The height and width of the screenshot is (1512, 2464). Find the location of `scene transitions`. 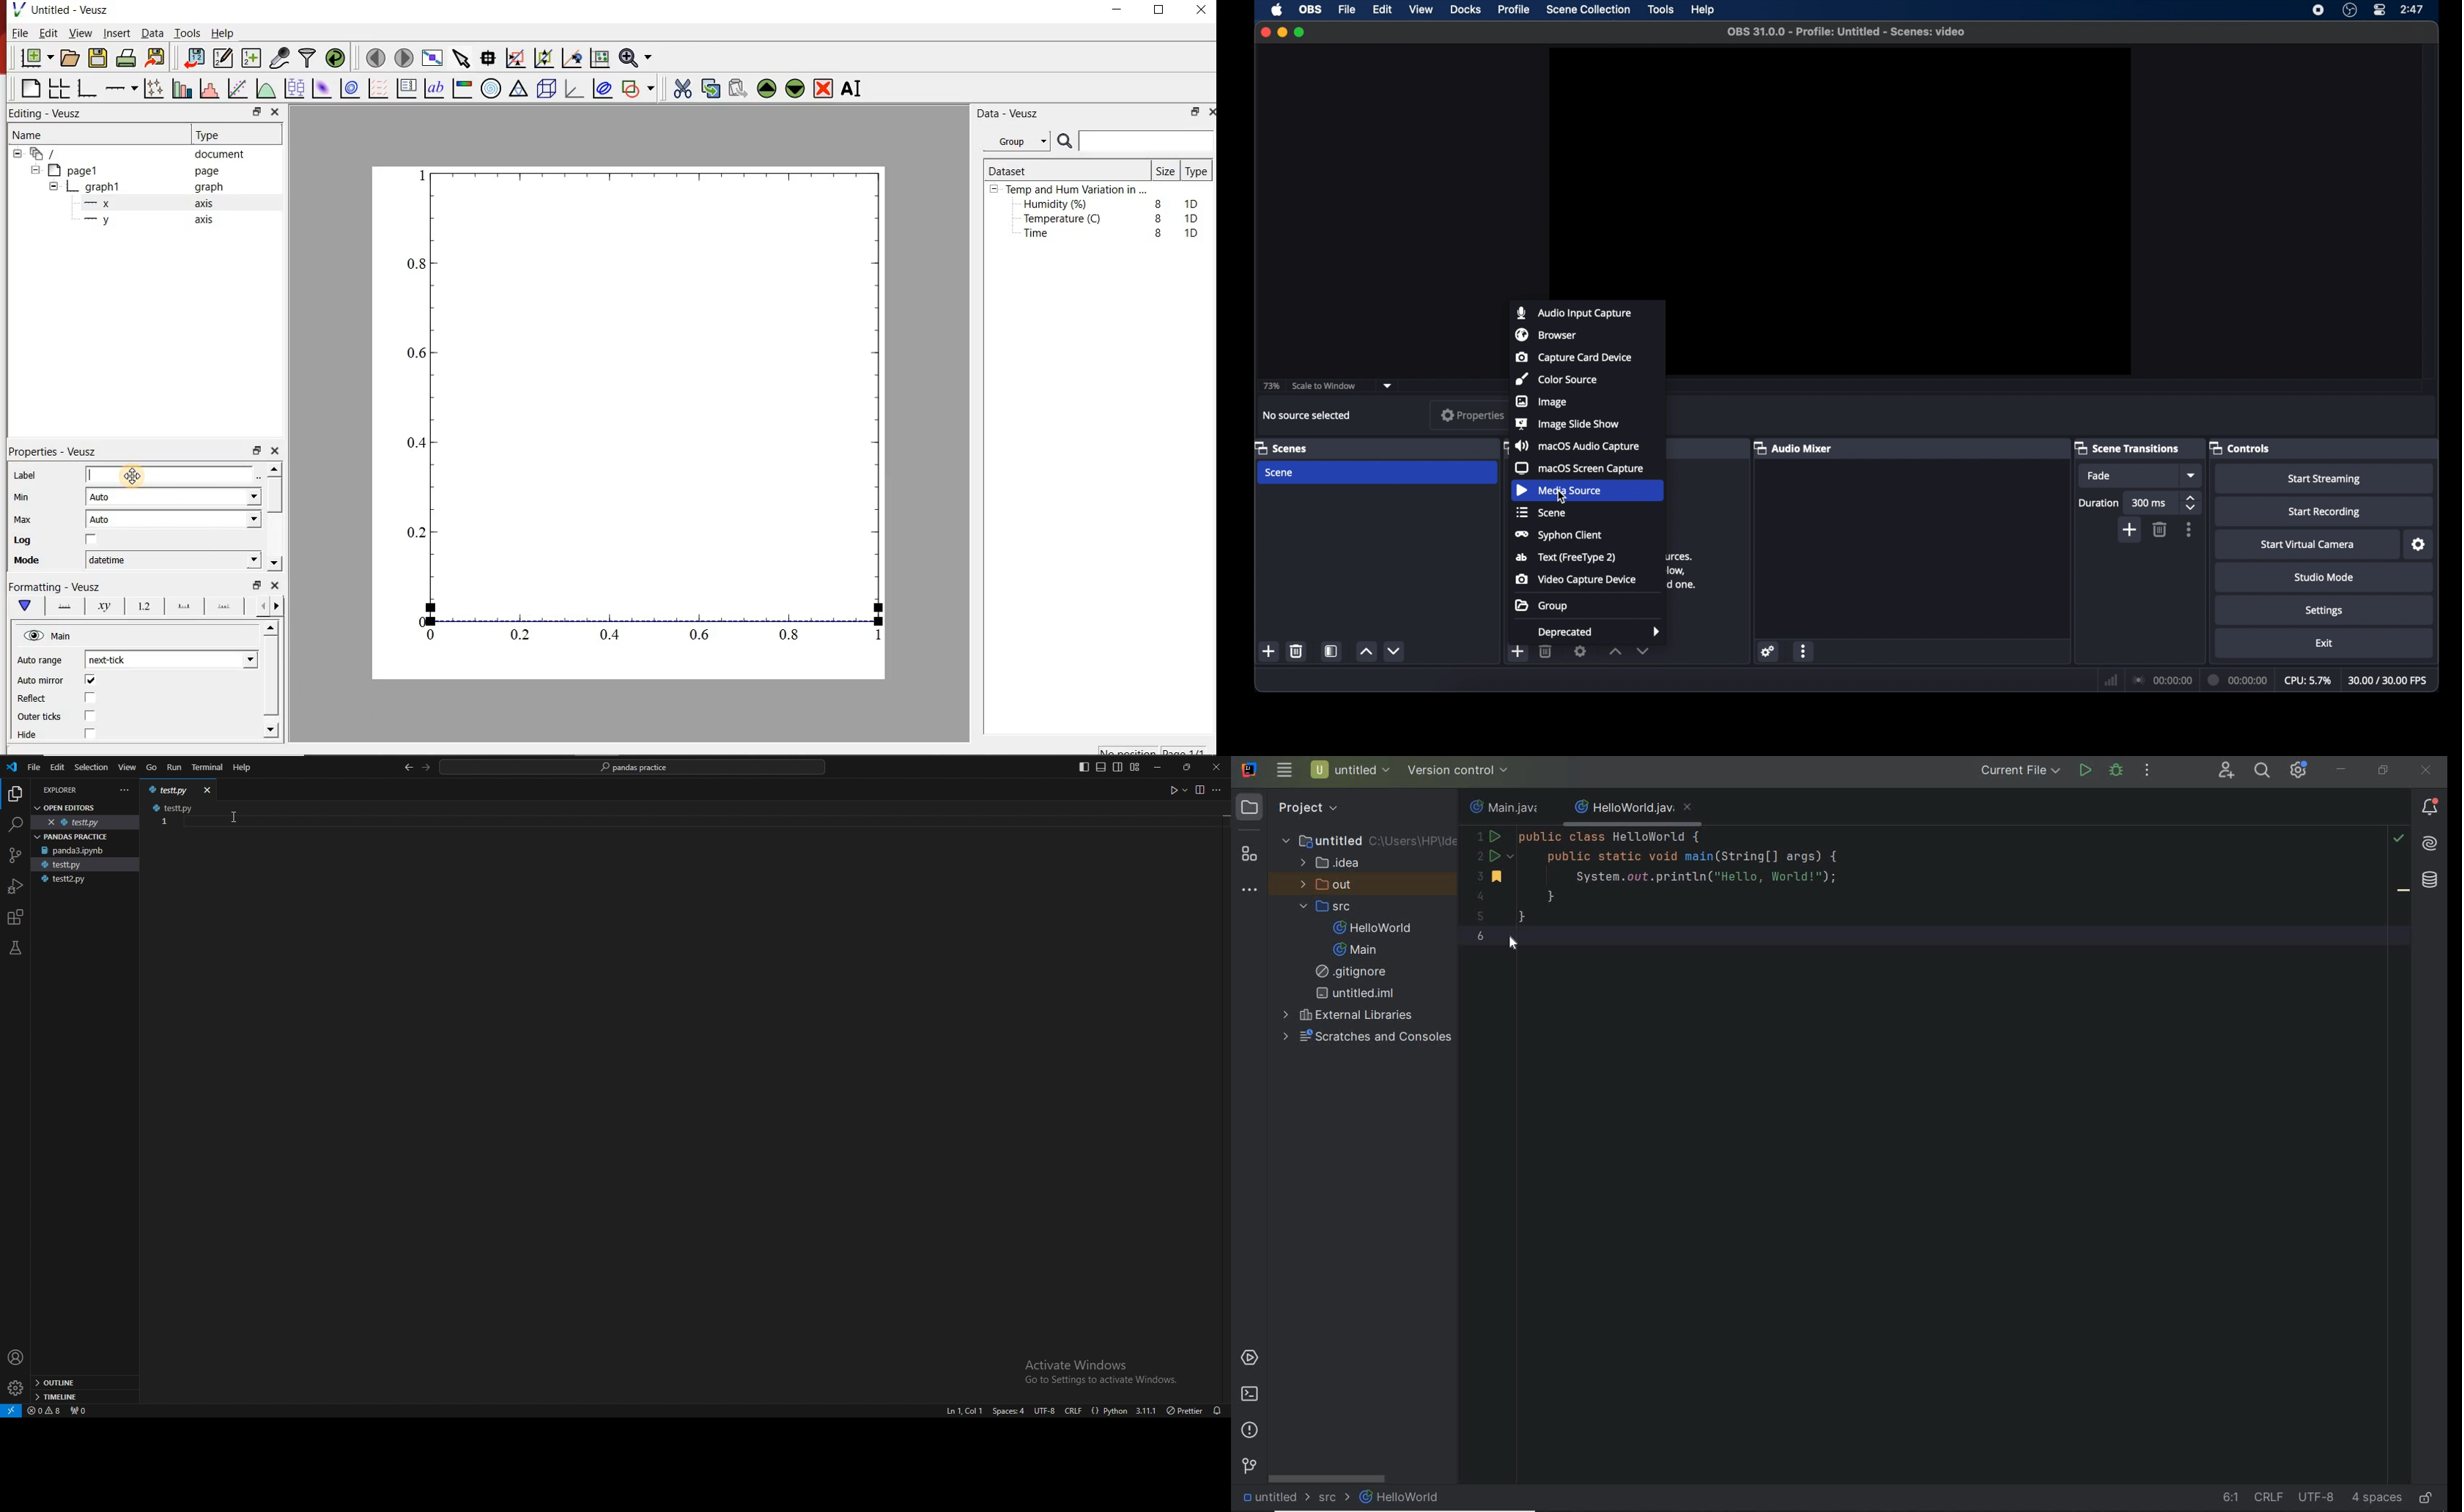

scene transitions is located at coordinates (2127, 447).